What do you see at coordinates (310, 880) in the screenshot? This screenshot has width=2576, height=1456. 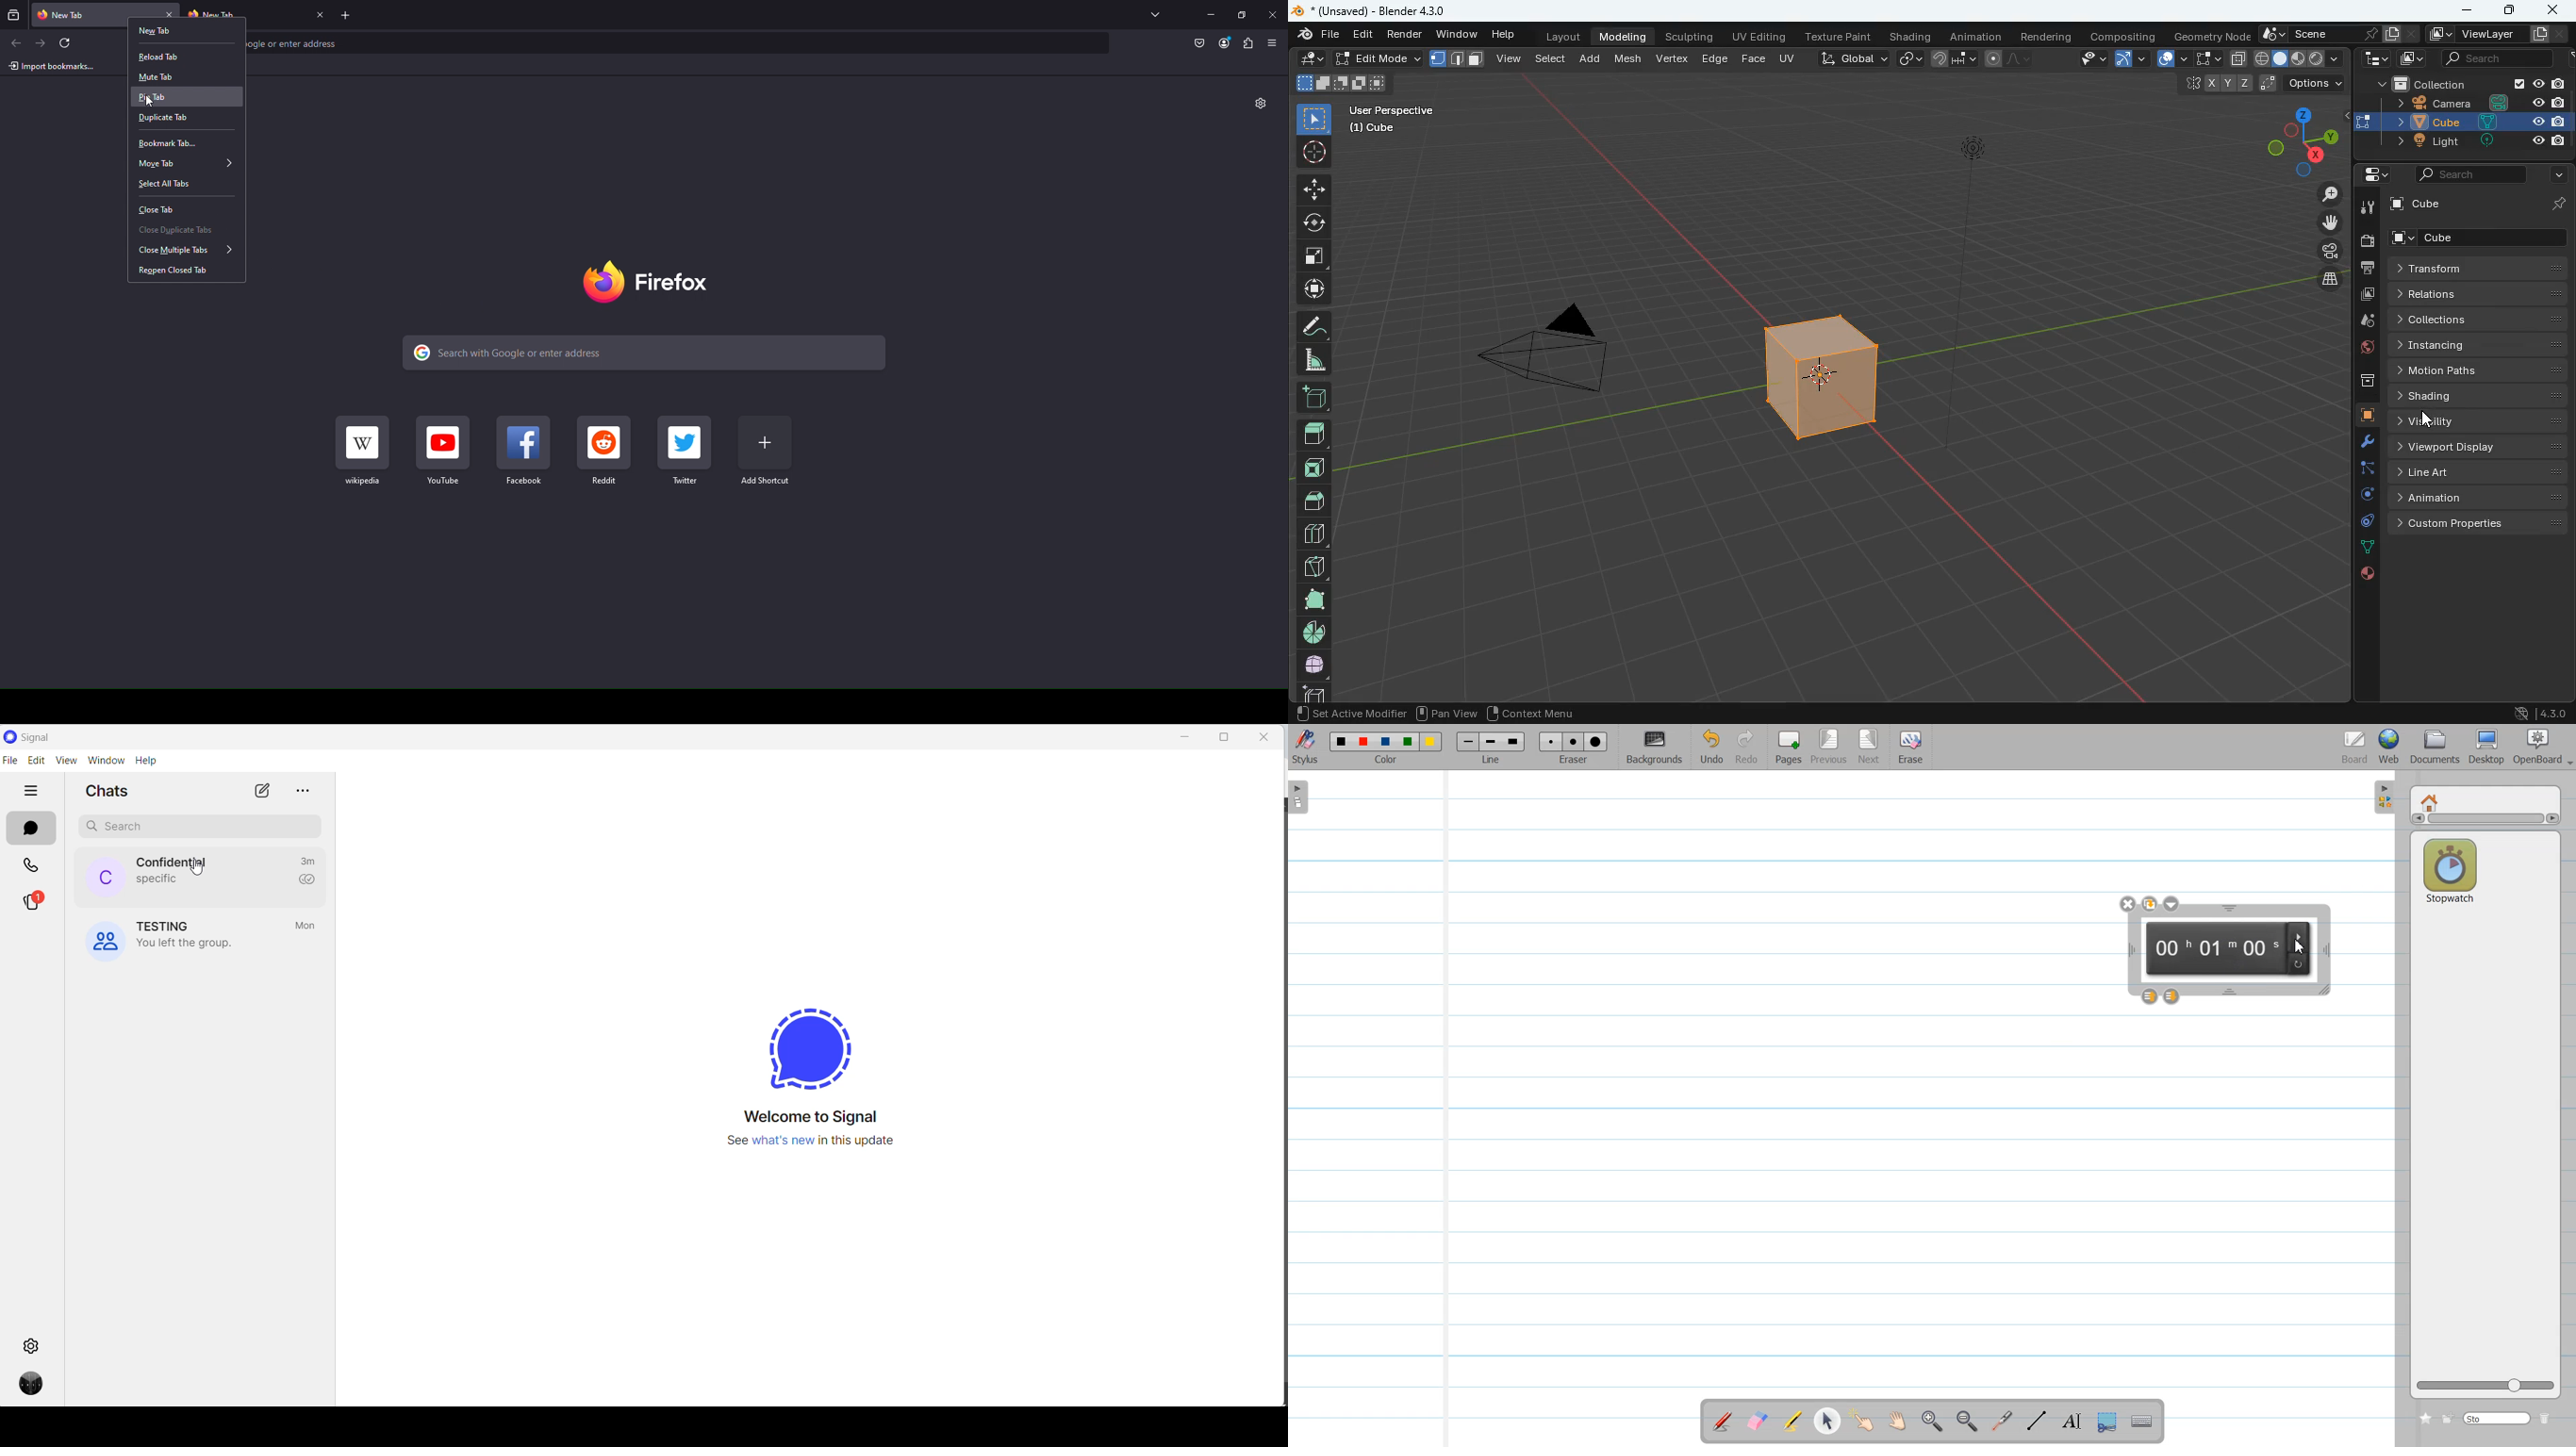 I see `read recipient` at bounding box center [310, 880].